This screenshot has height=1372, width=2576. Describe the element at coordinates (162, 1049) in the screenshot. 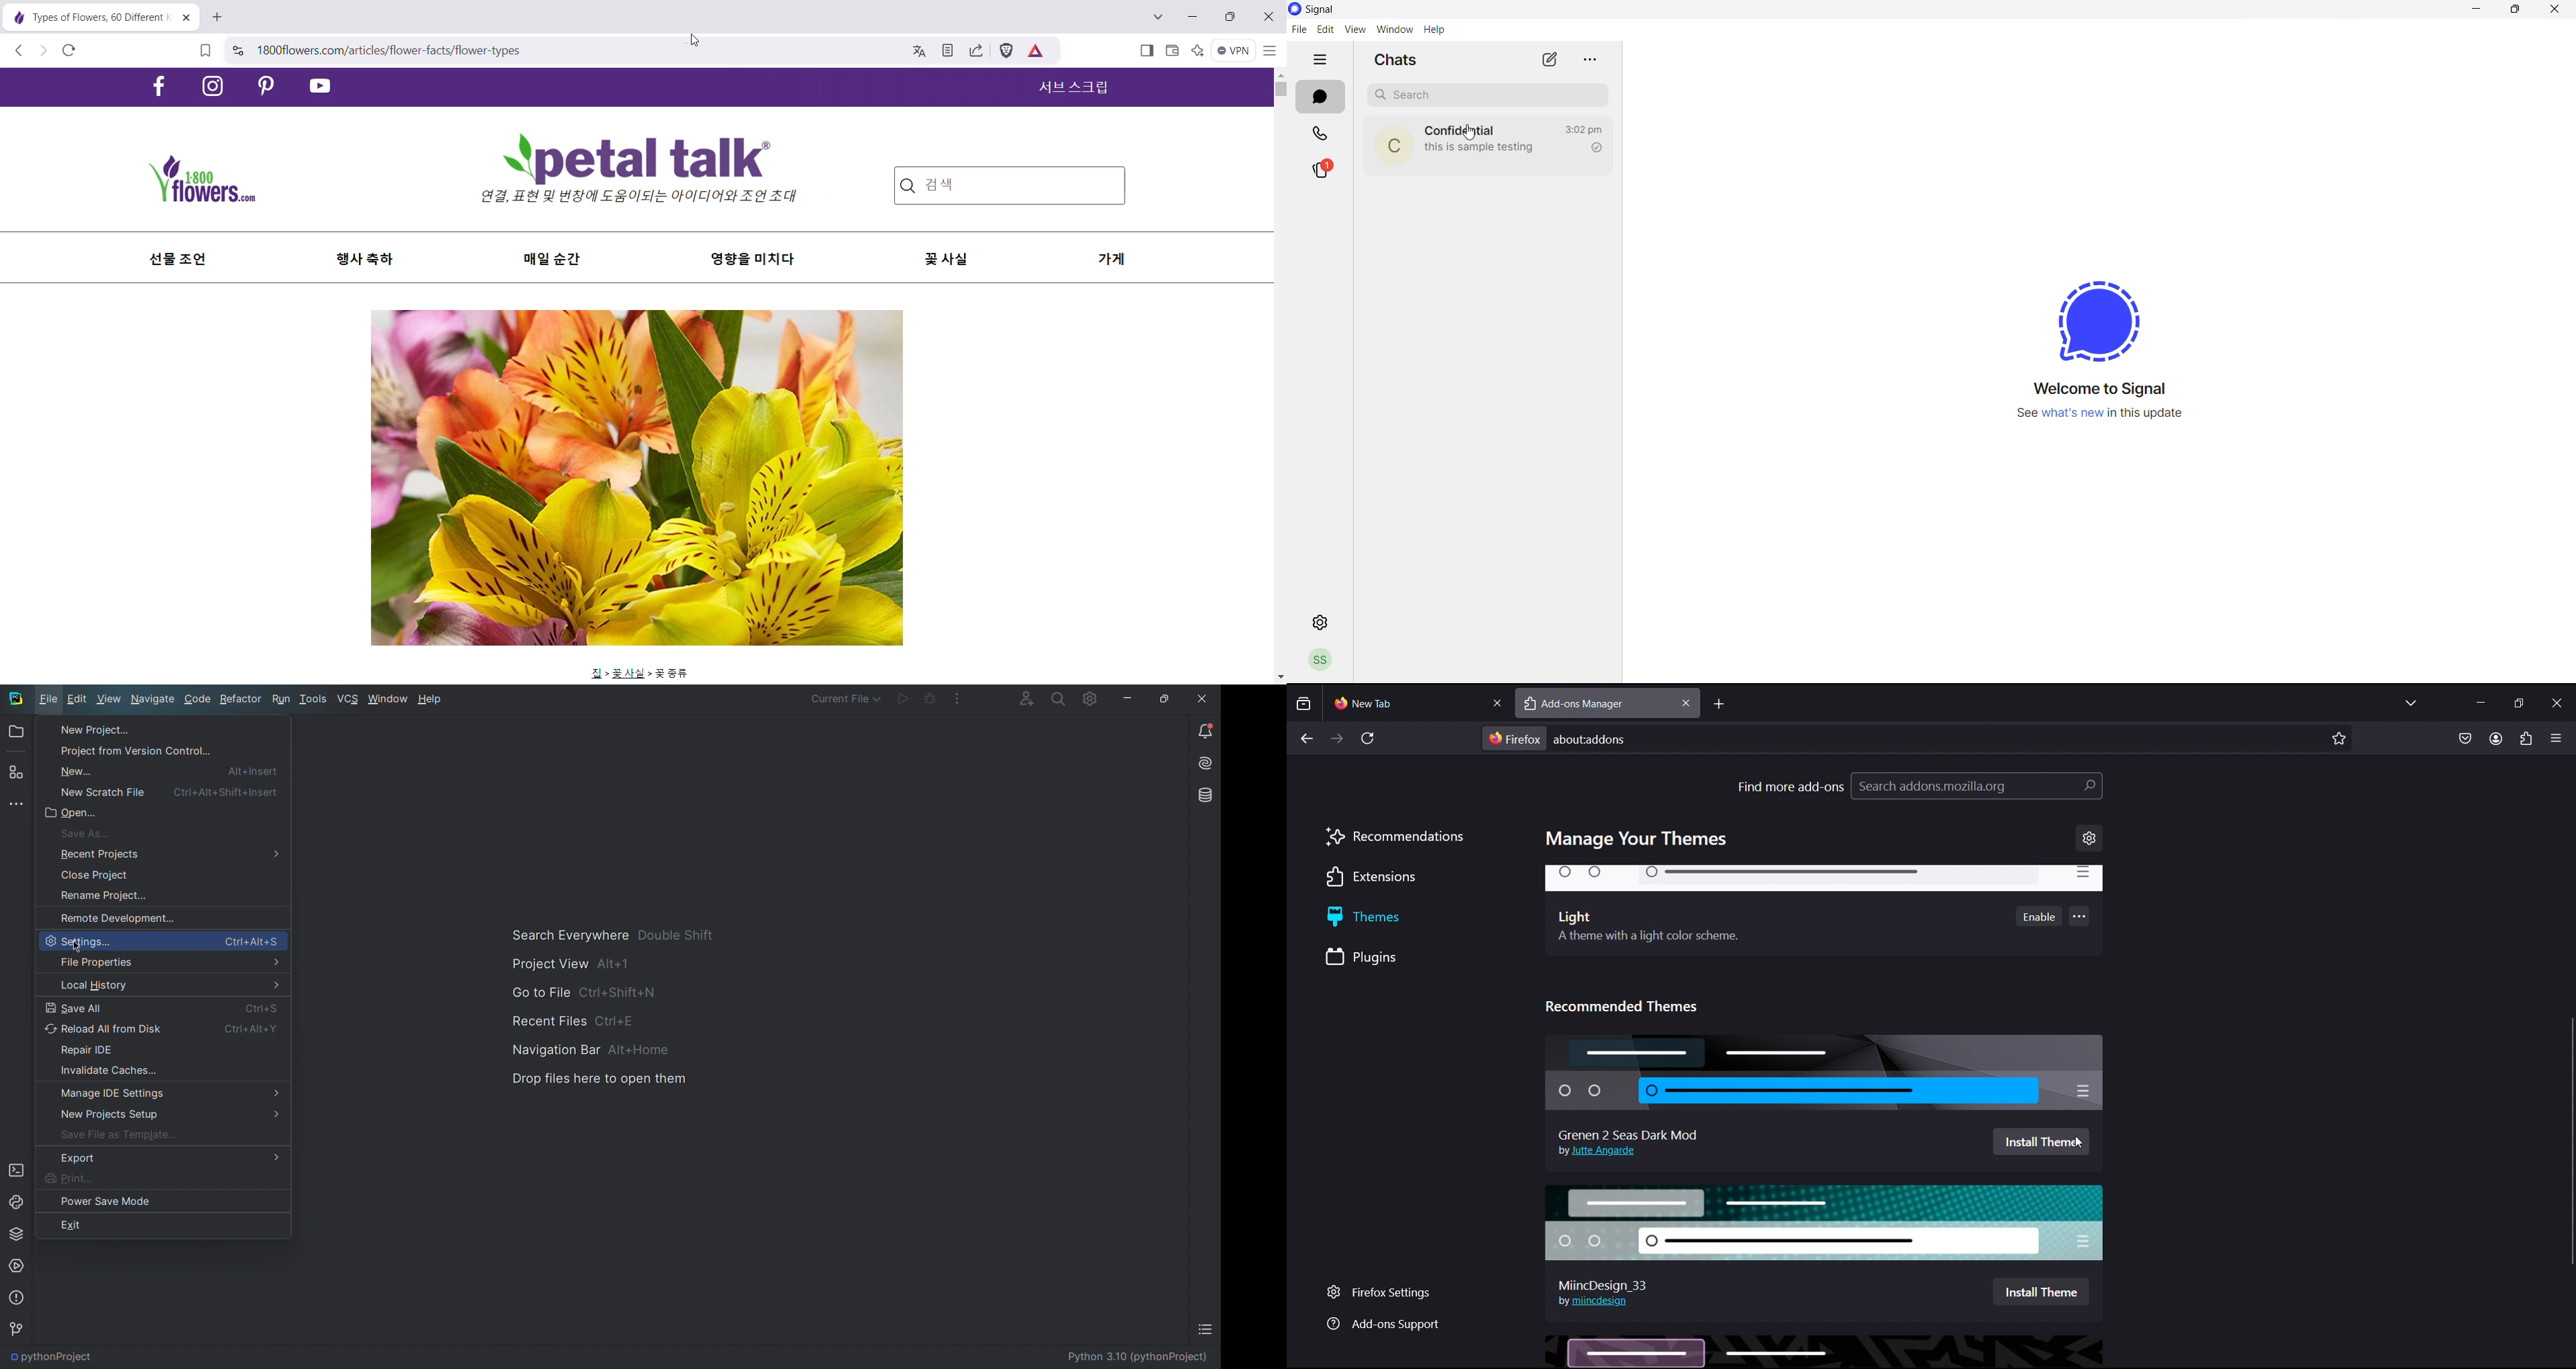

I see `Repair IDE` at that location.